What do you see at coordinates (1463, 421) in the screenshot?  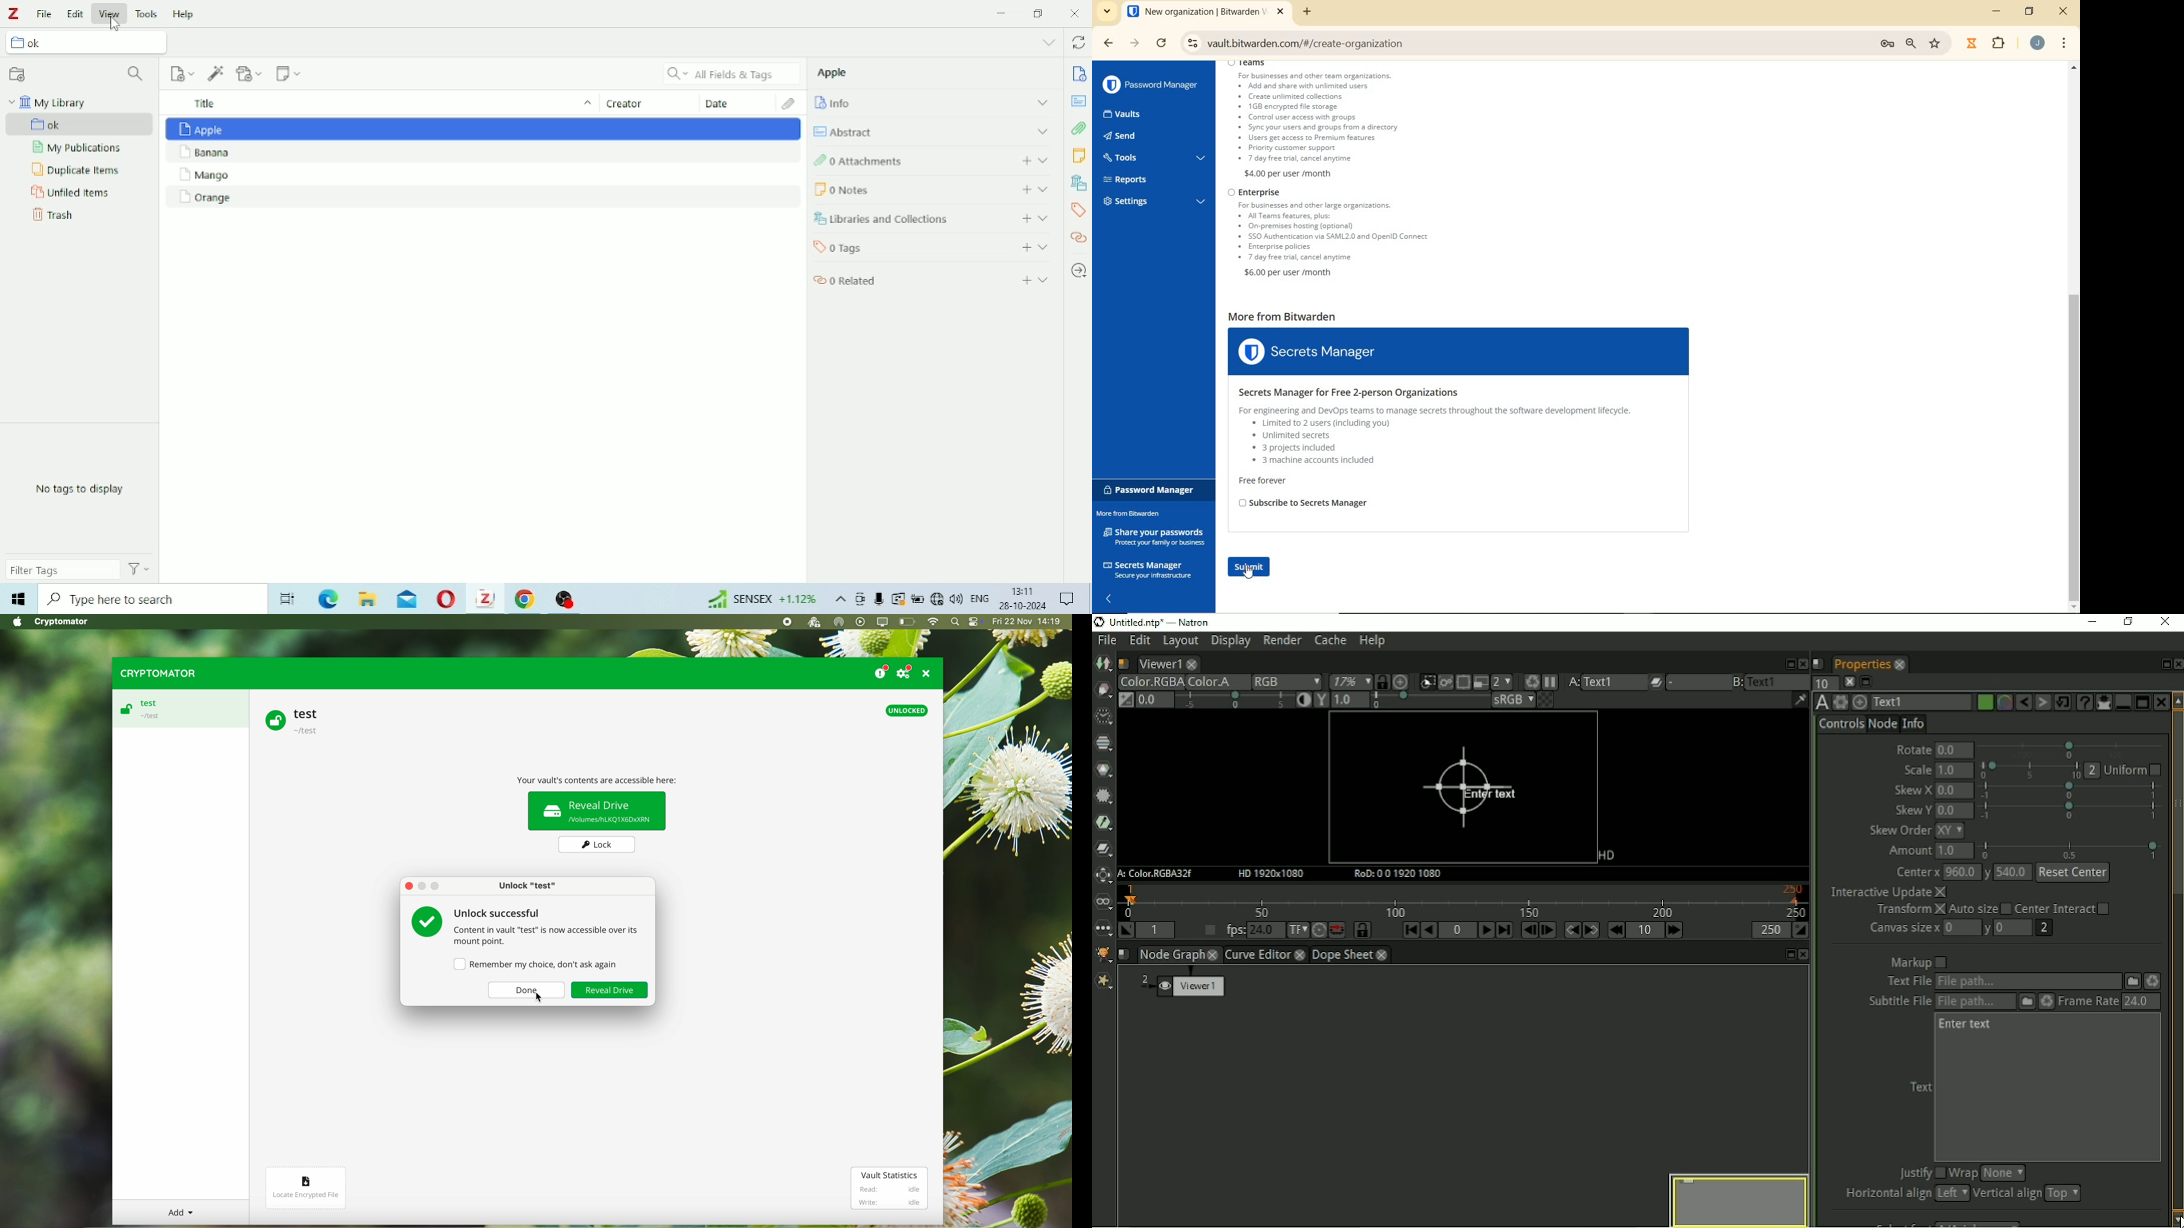 I see `More from Bitwarden` at bounding box center [1463, 421].